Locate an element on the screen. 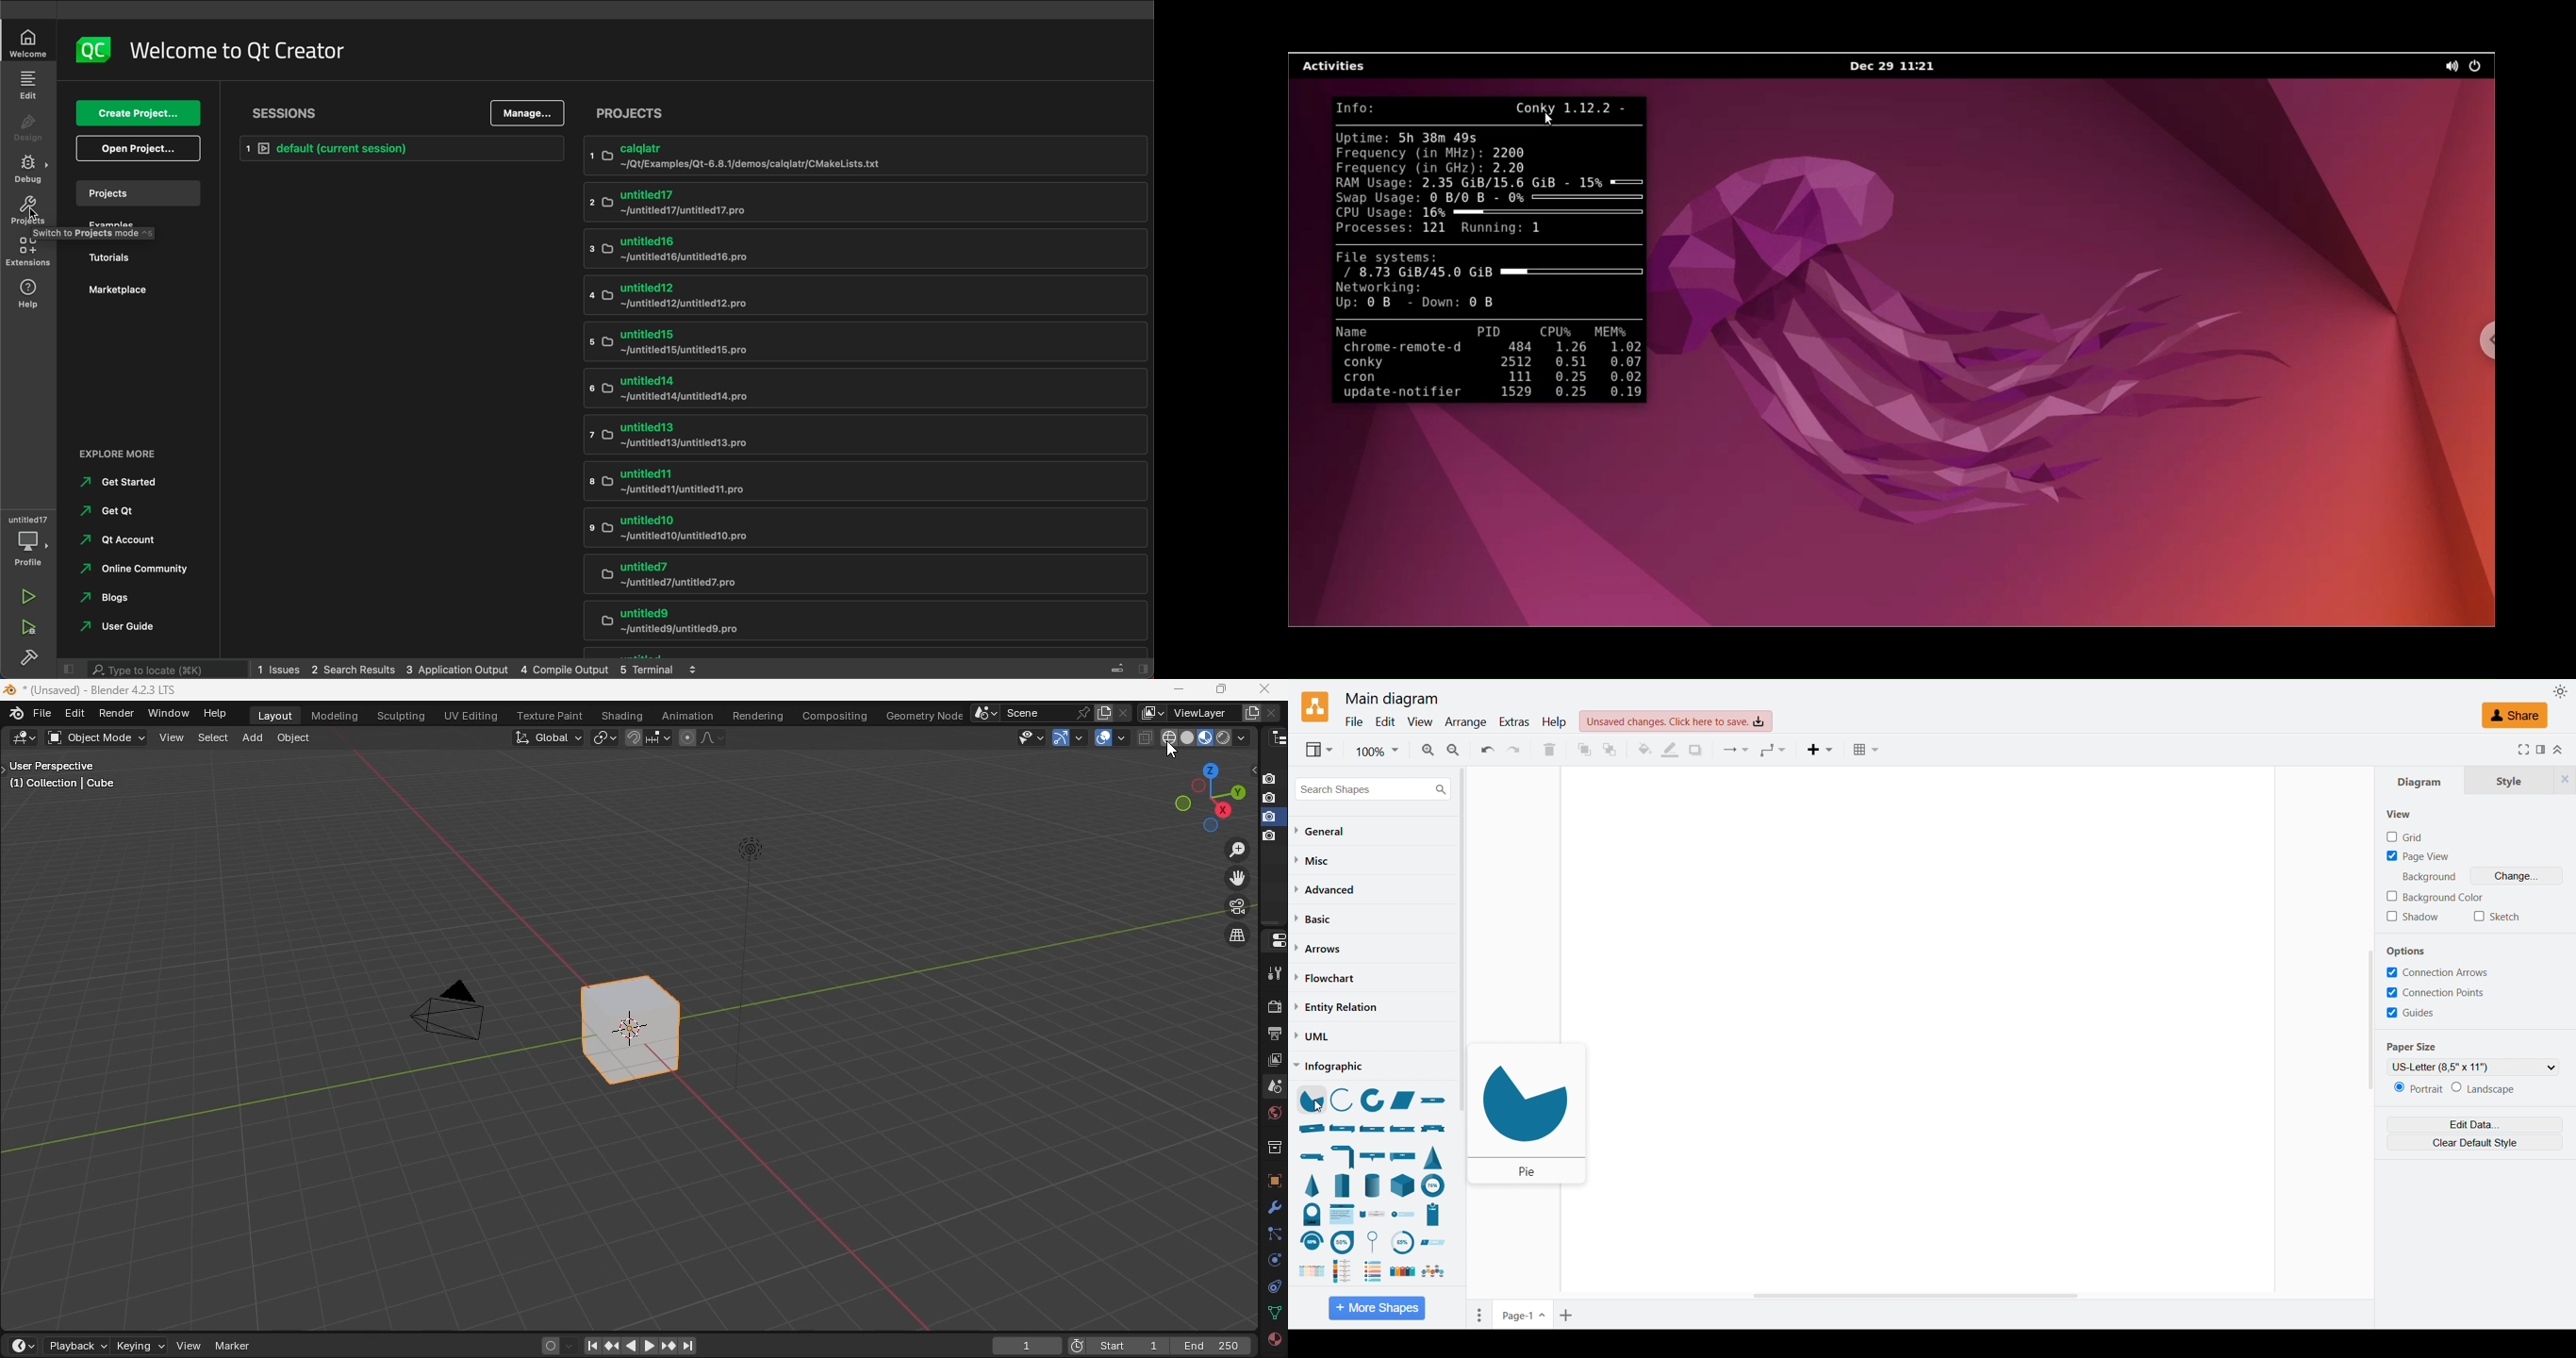 The width and height of the screenshot is (2576, 1372). help  is located at coordinates (1554, 722).